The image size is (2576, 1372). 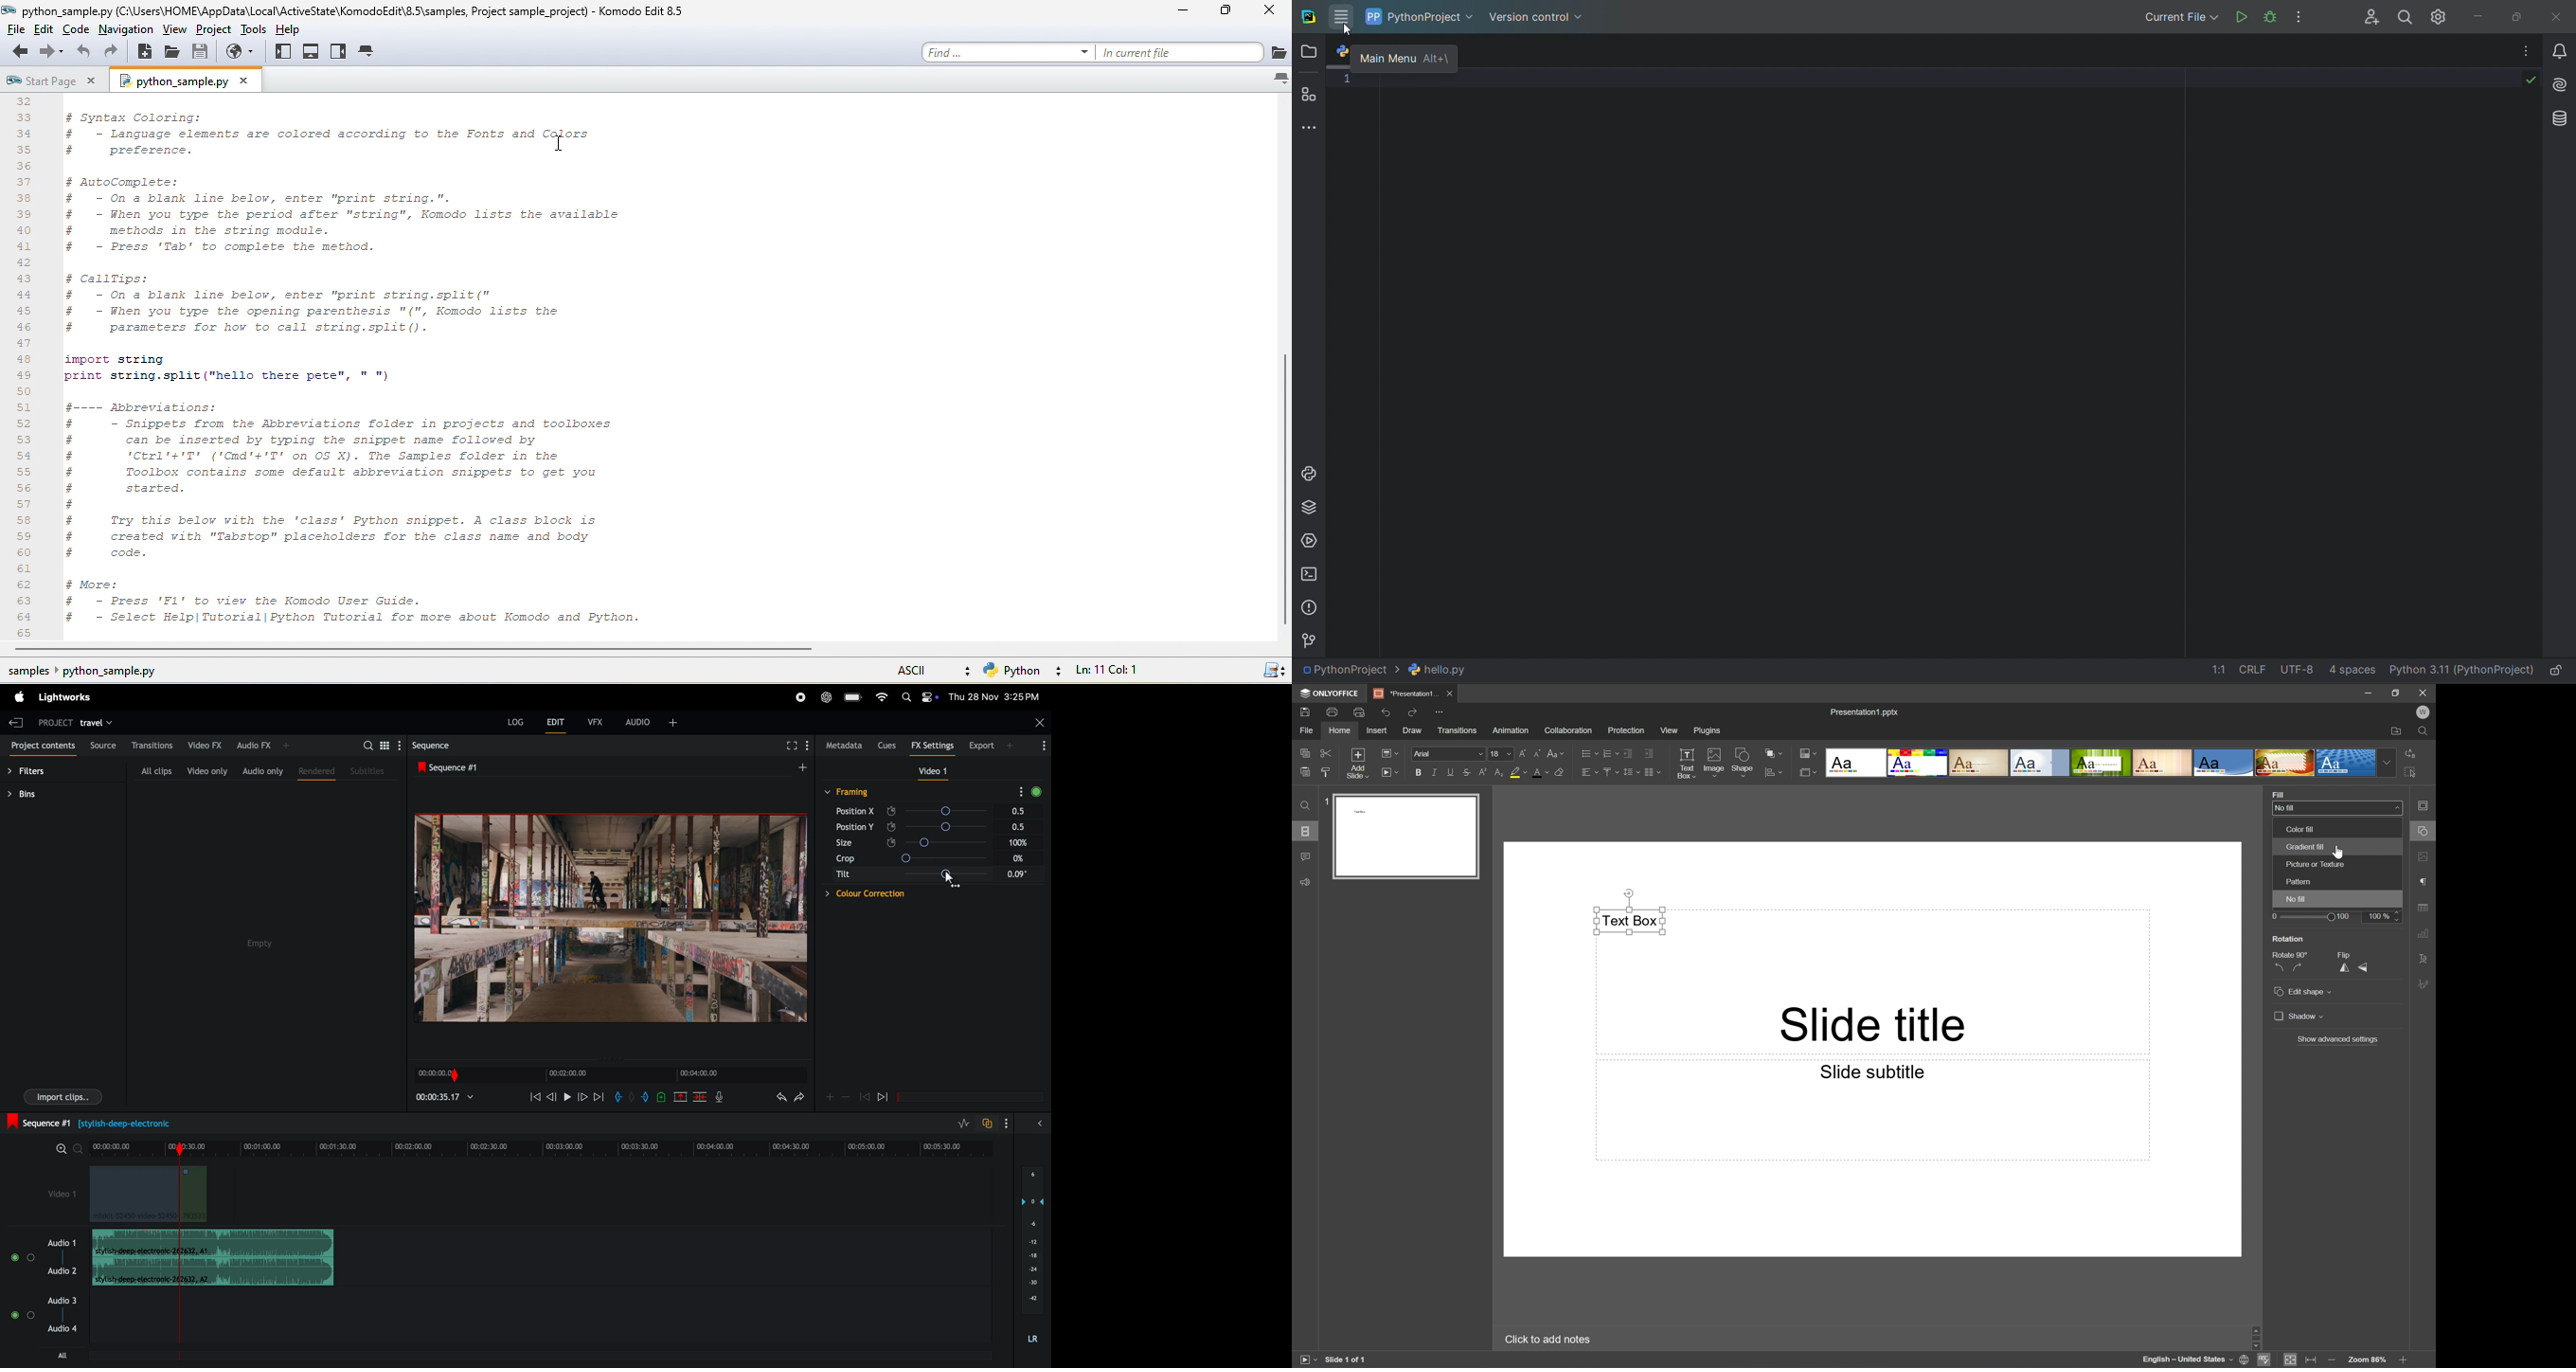 I want to click on next frame, so click(x=582, y=1098).